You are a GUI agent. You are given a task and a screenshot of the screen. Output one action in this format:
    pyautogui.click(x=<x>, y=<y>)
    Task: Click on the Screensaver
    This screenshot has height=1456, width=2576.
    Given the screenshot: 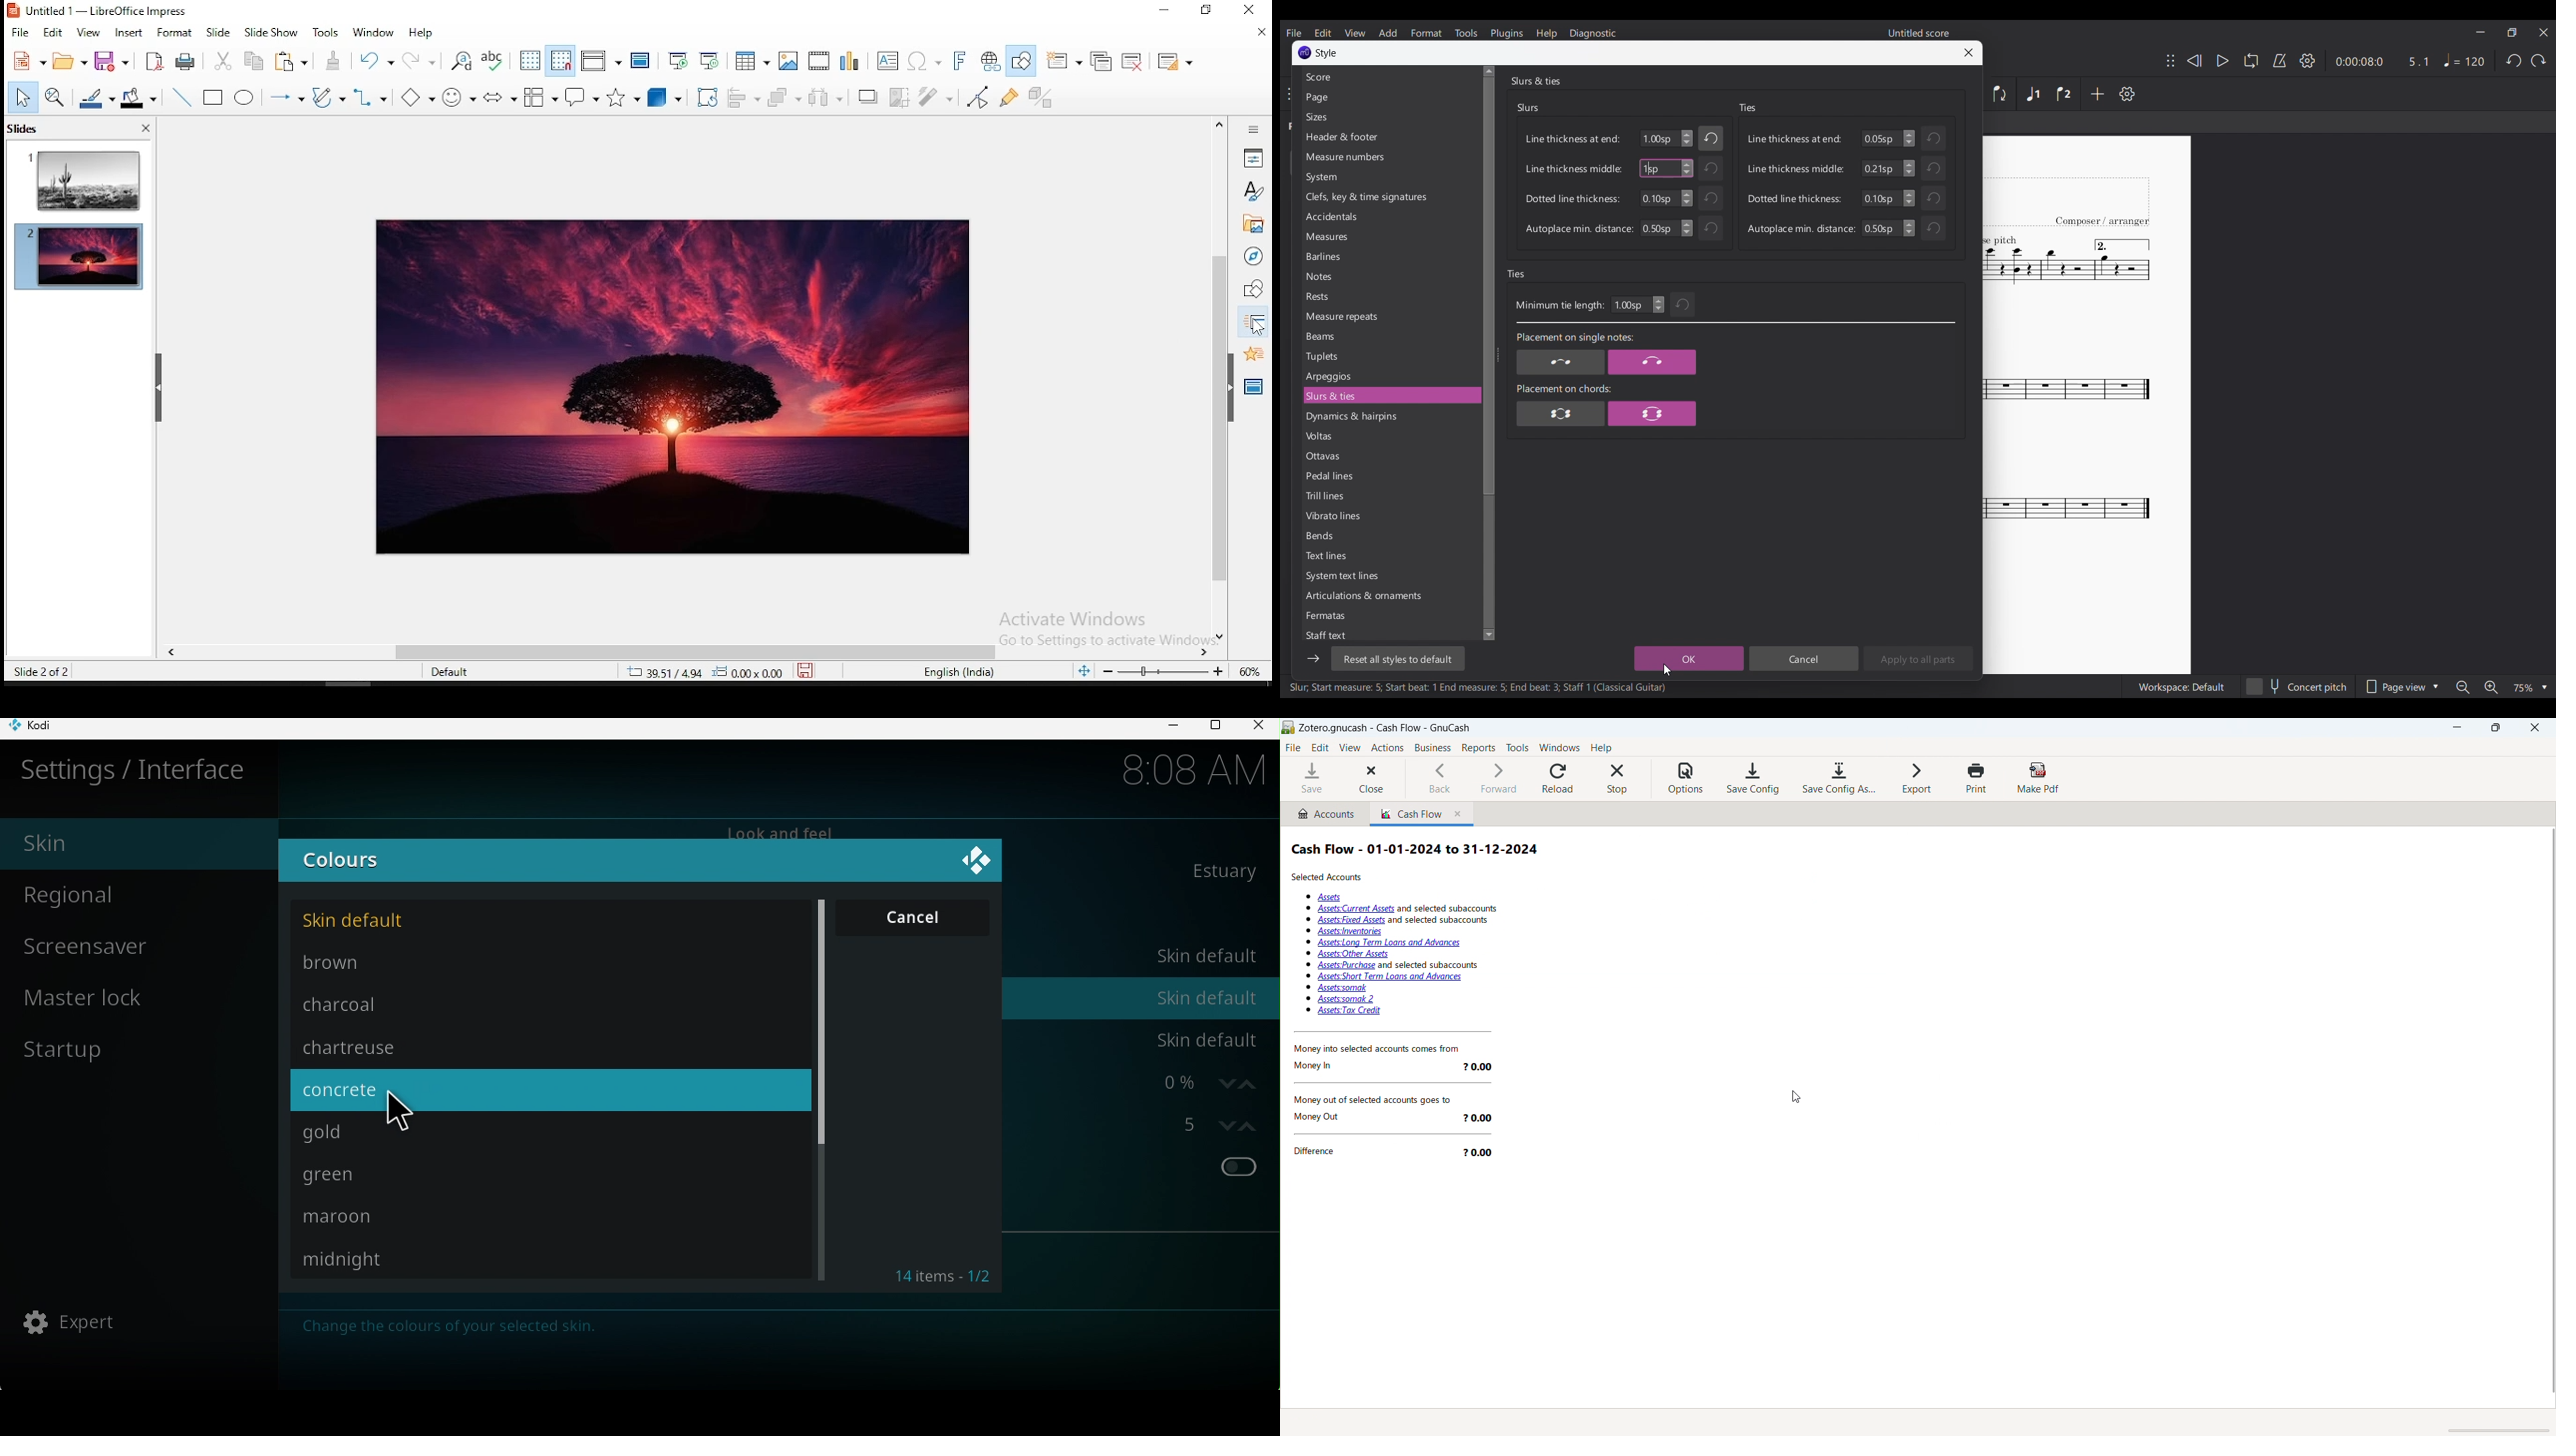 What is the action you would take?
    pyautogui.click(x=97, y=947)
    